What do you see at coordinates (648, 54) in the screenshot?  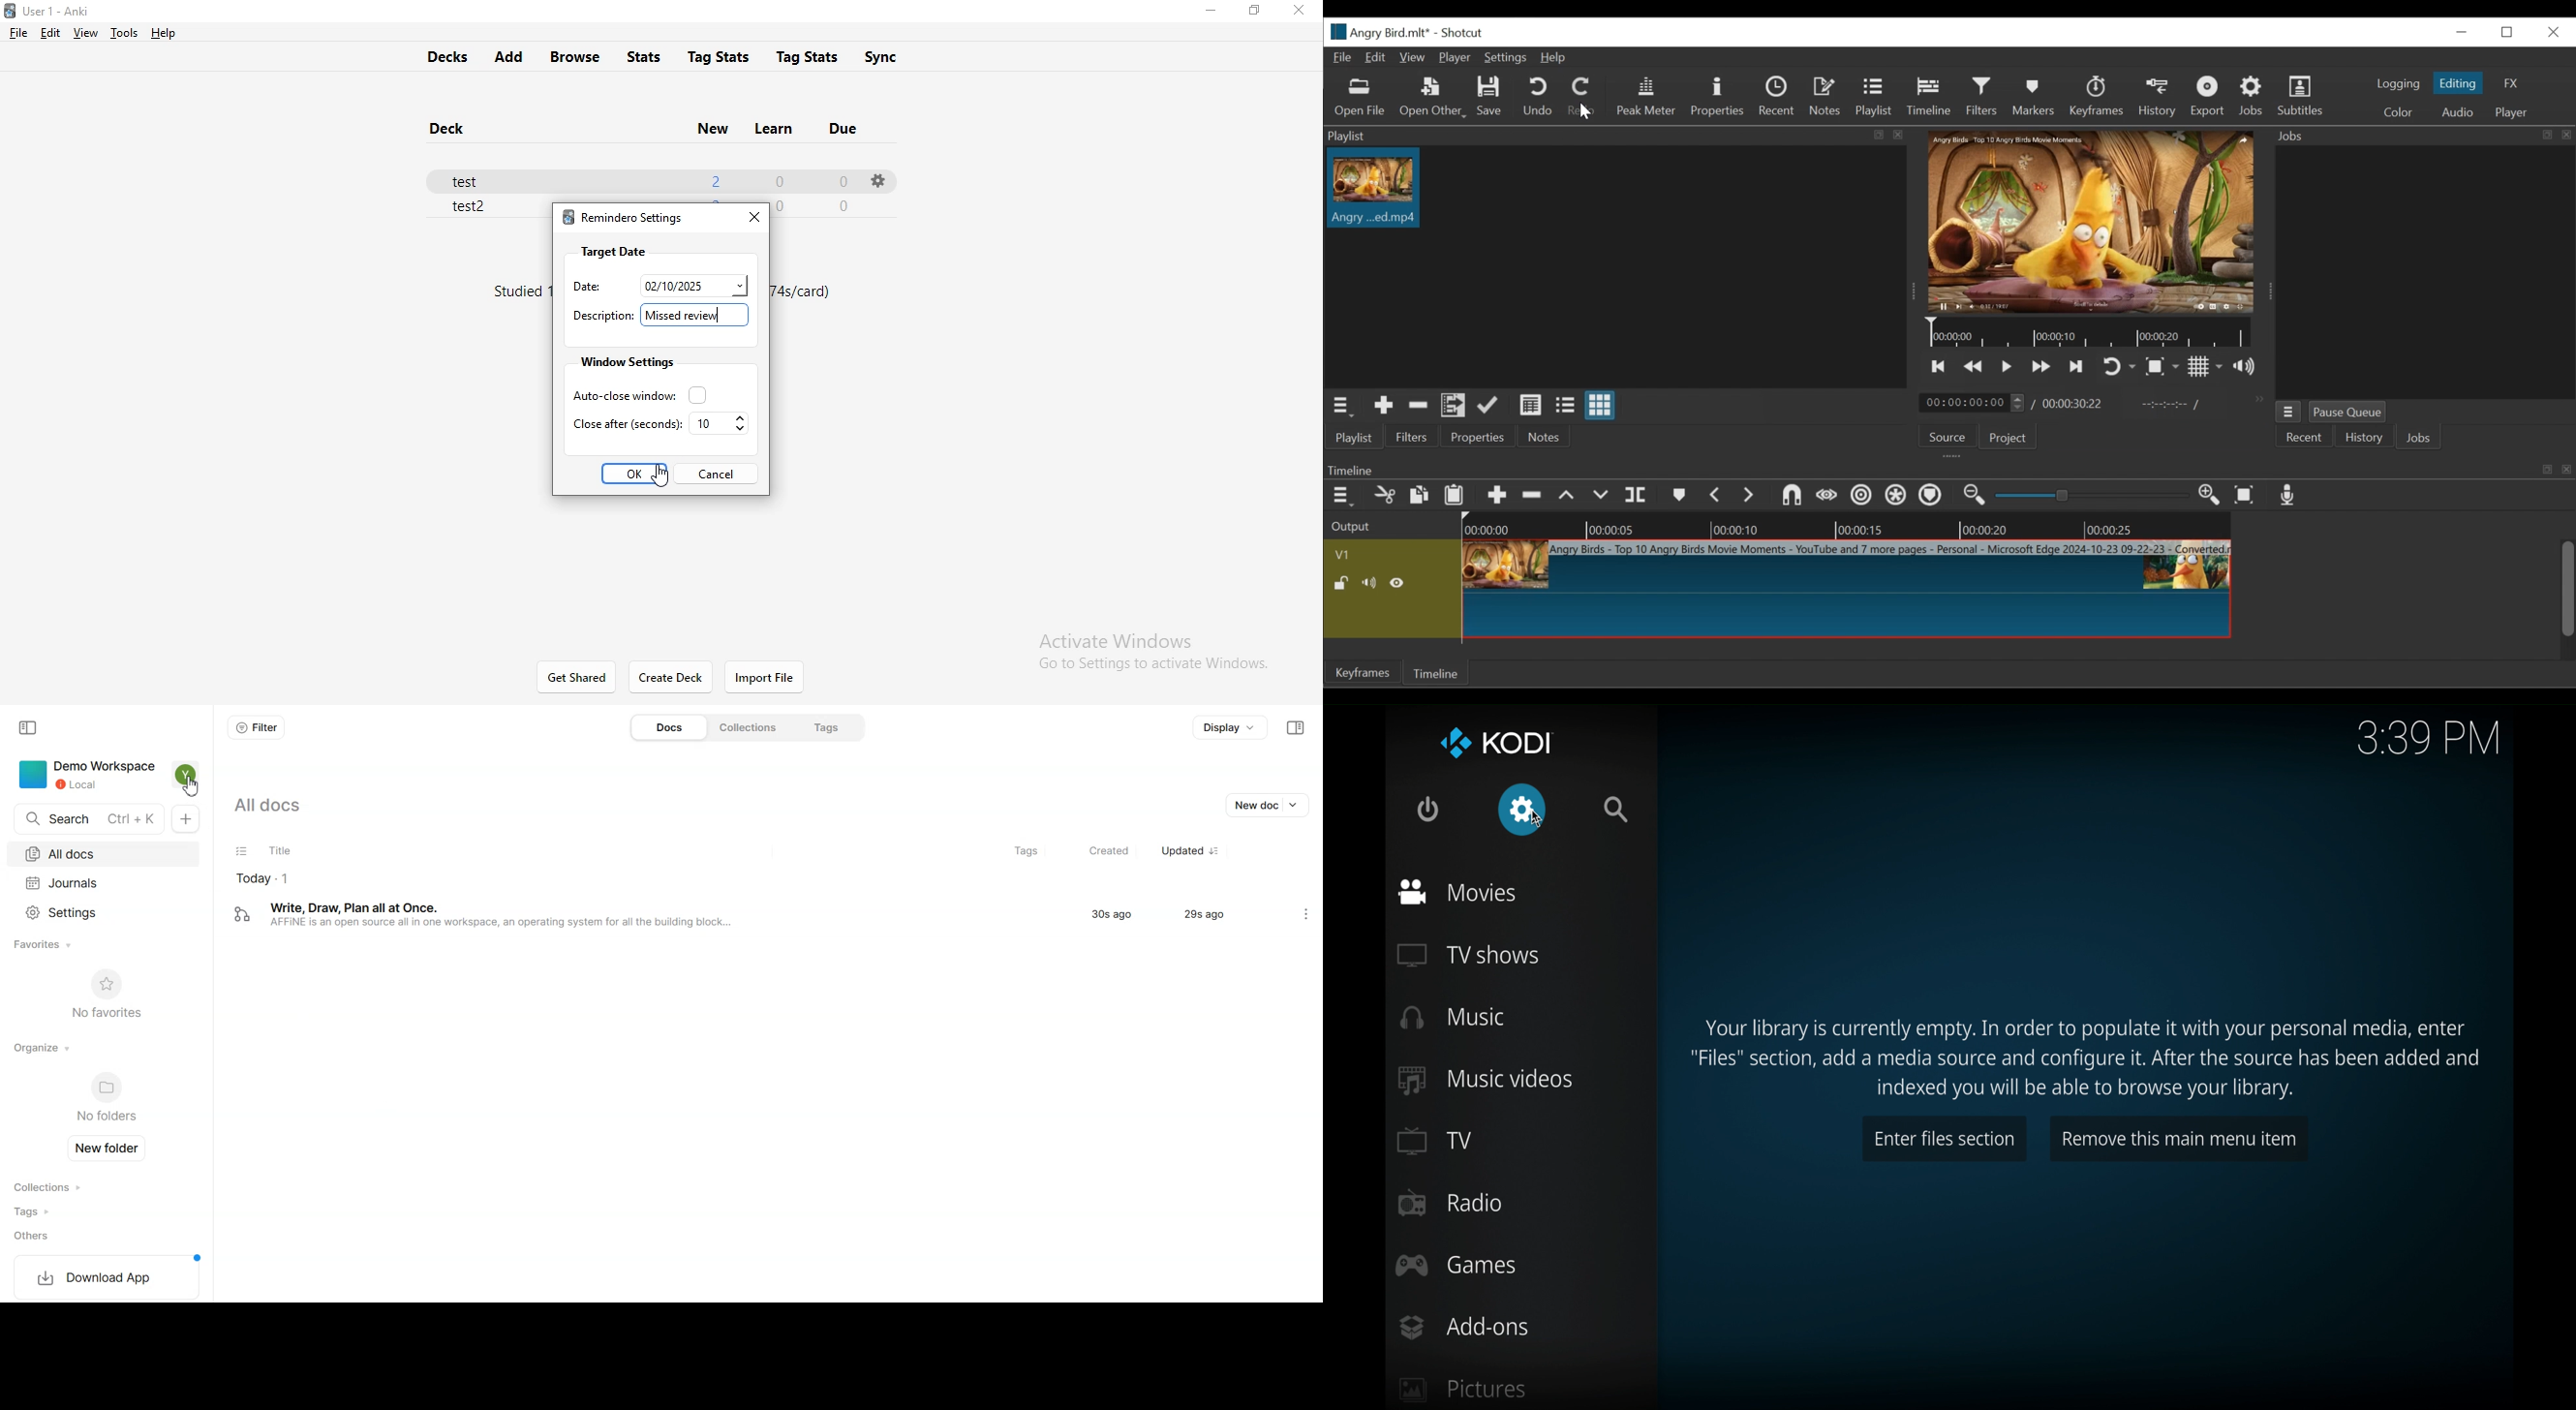 I see `stats` at bounding box center [648, 54].